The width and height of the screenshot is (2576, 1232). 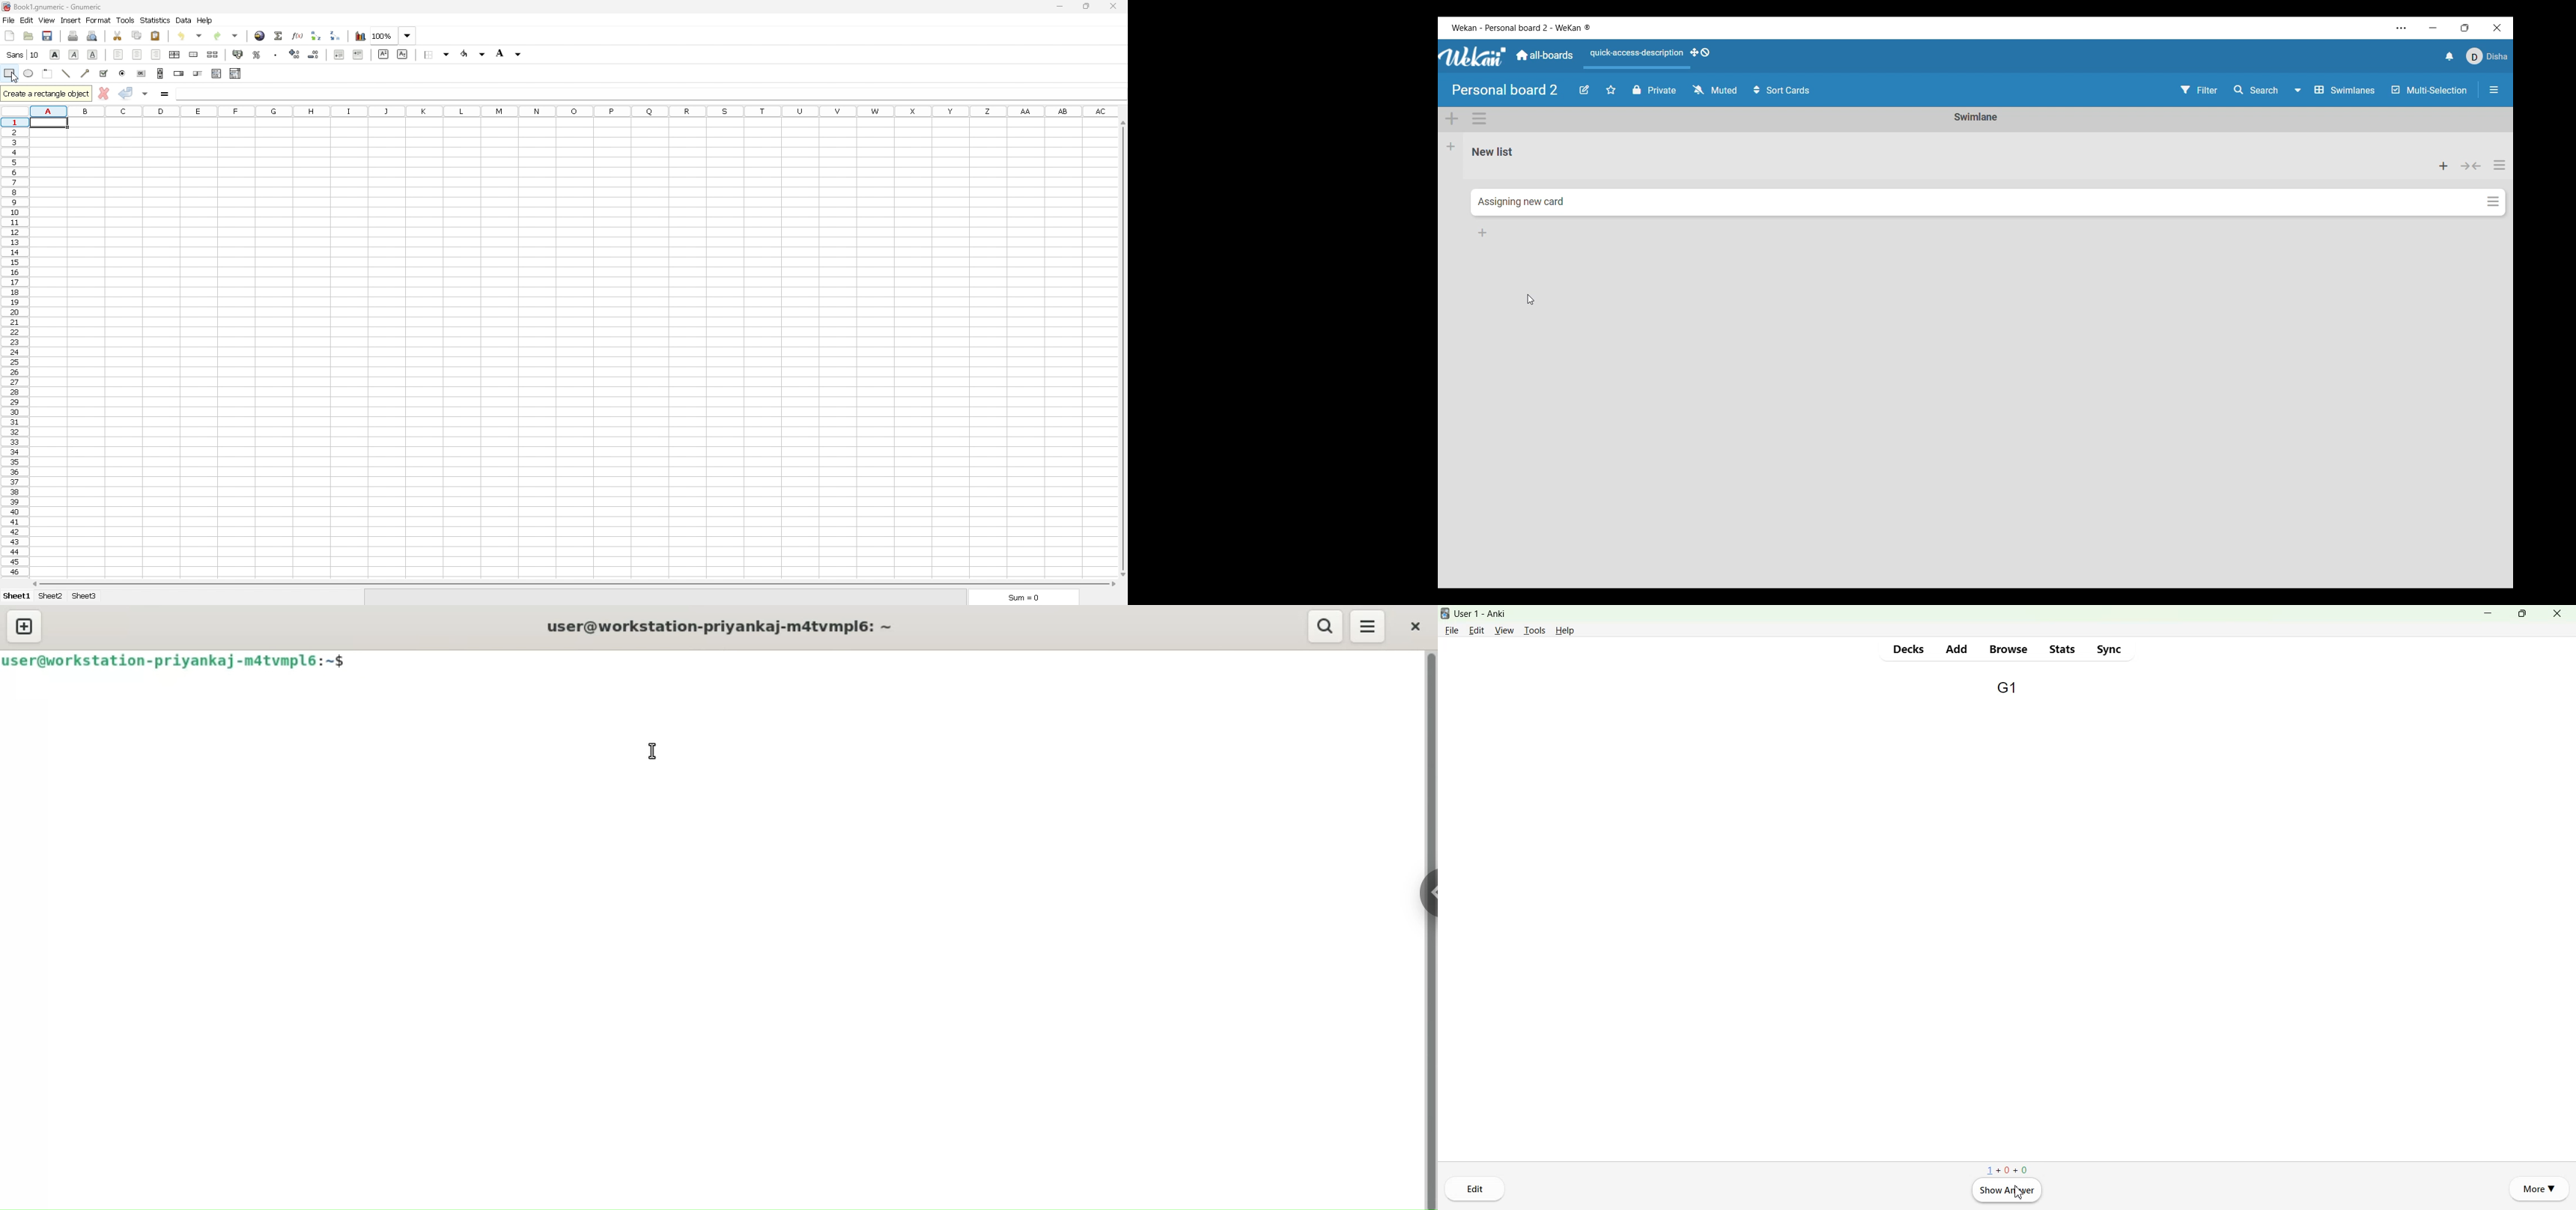 I want to click on sort ascending, so click(x=317, y=35).